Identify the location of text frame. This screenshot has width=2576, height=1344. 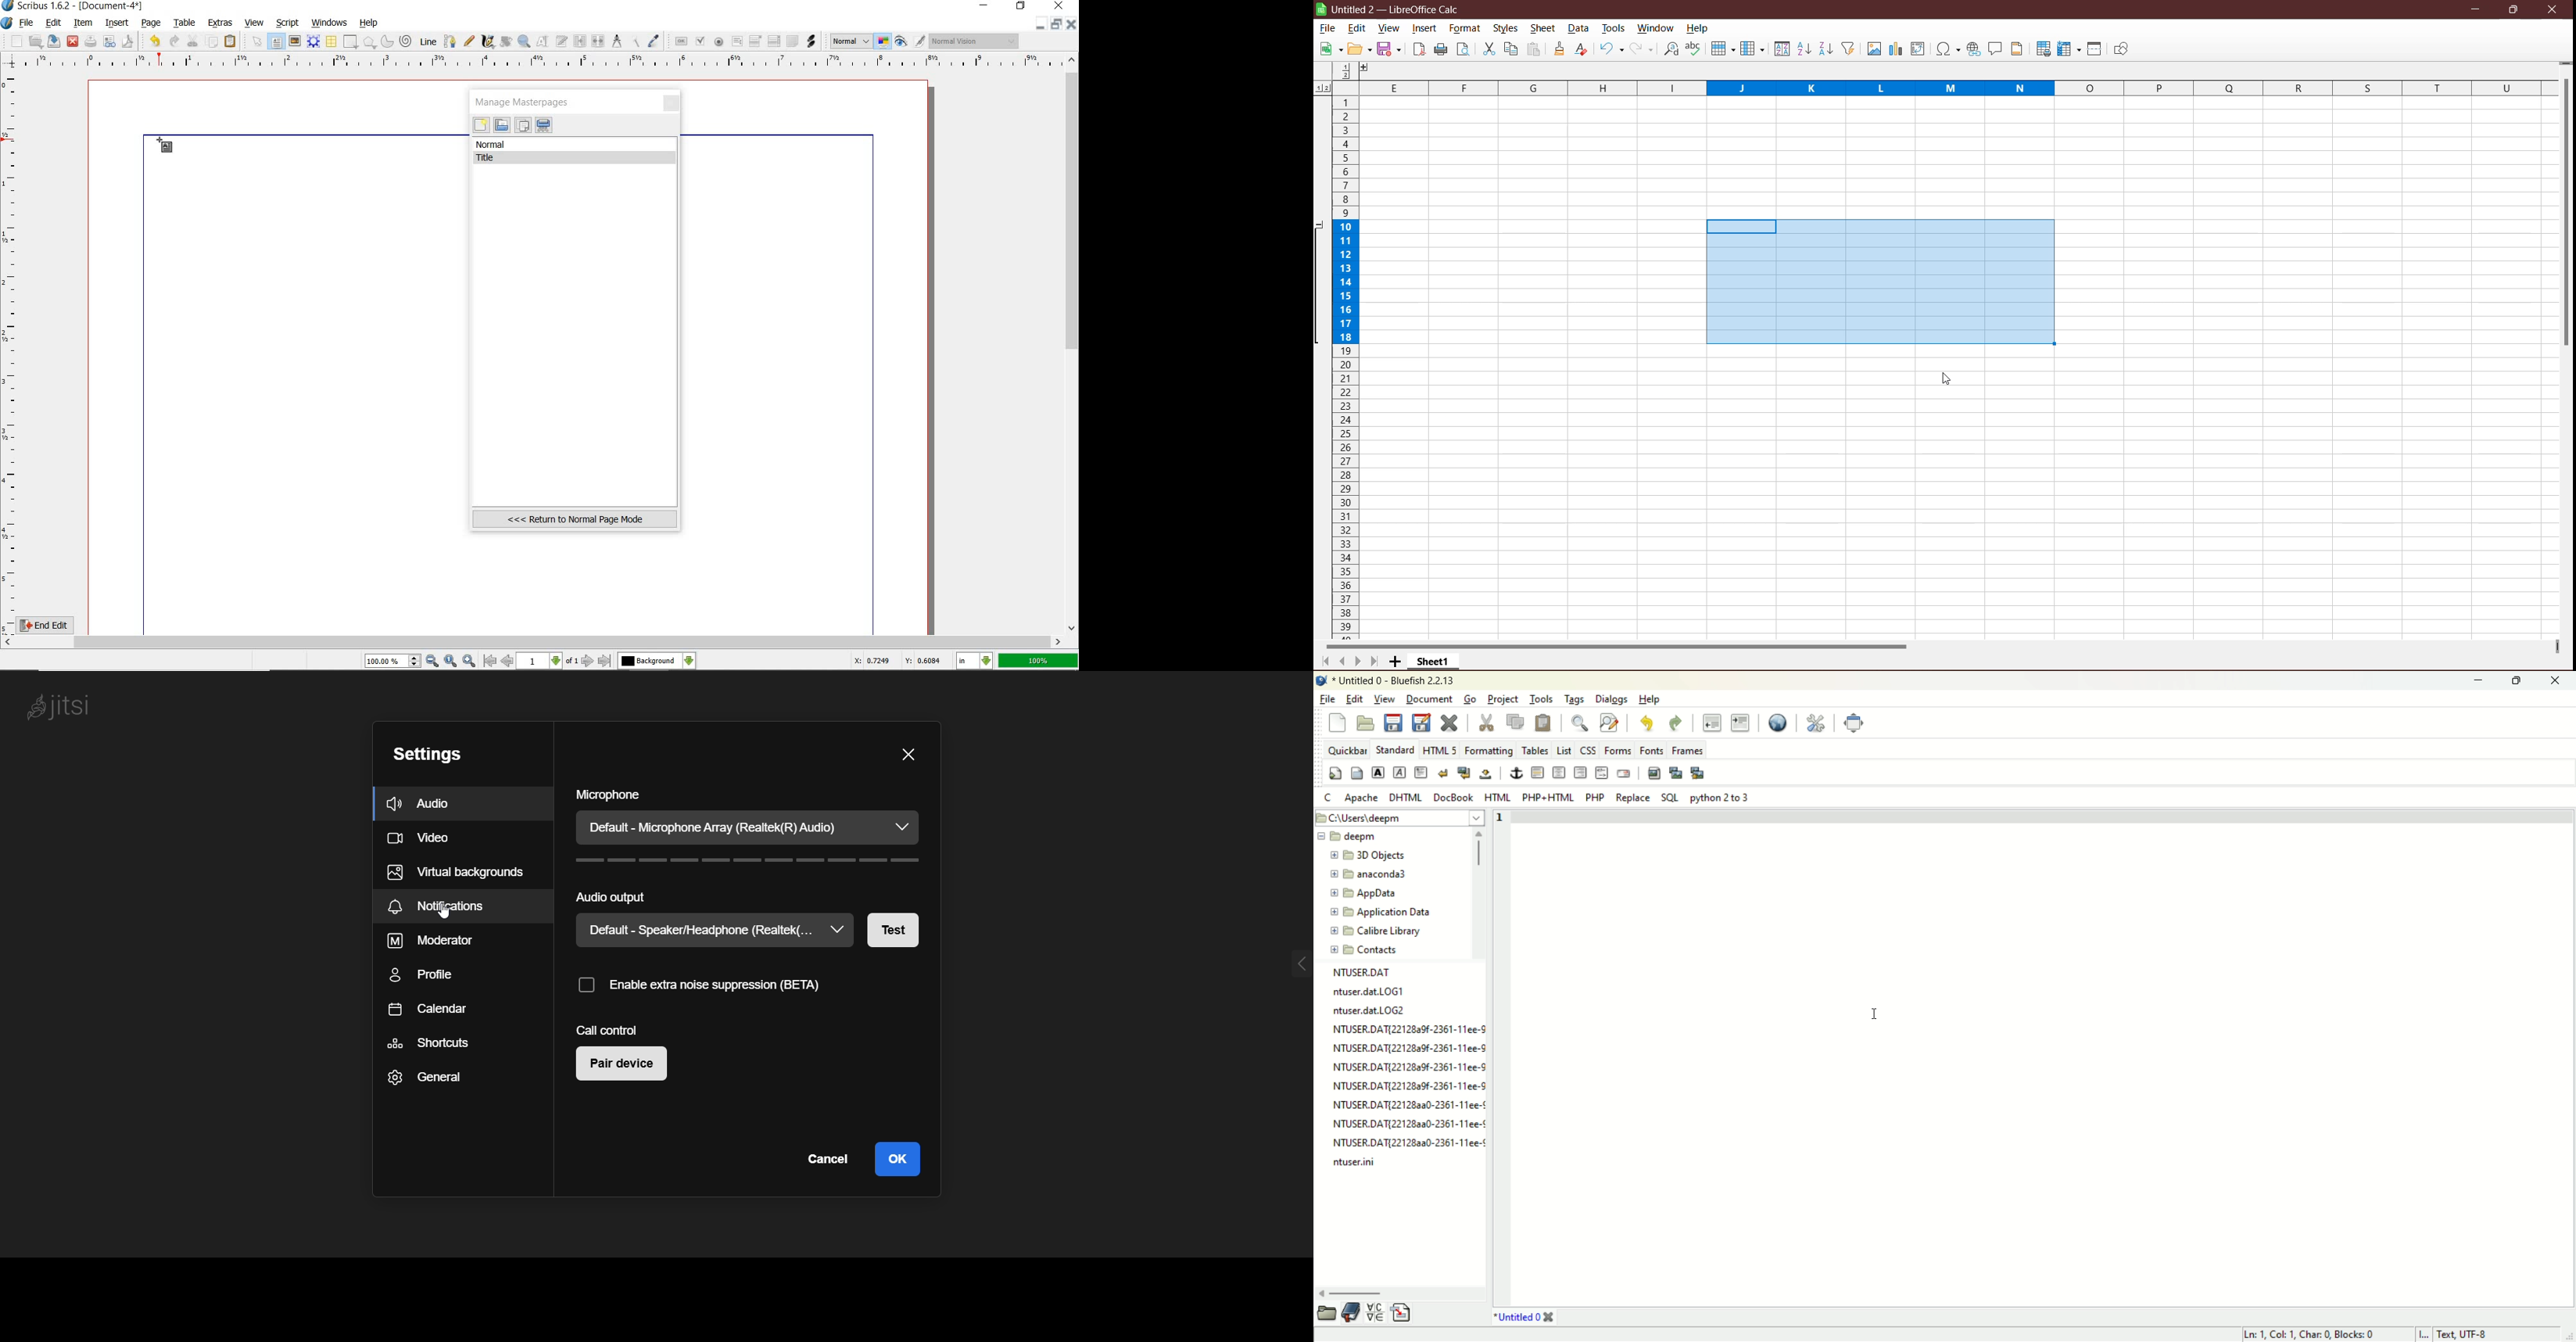
(166, 146).